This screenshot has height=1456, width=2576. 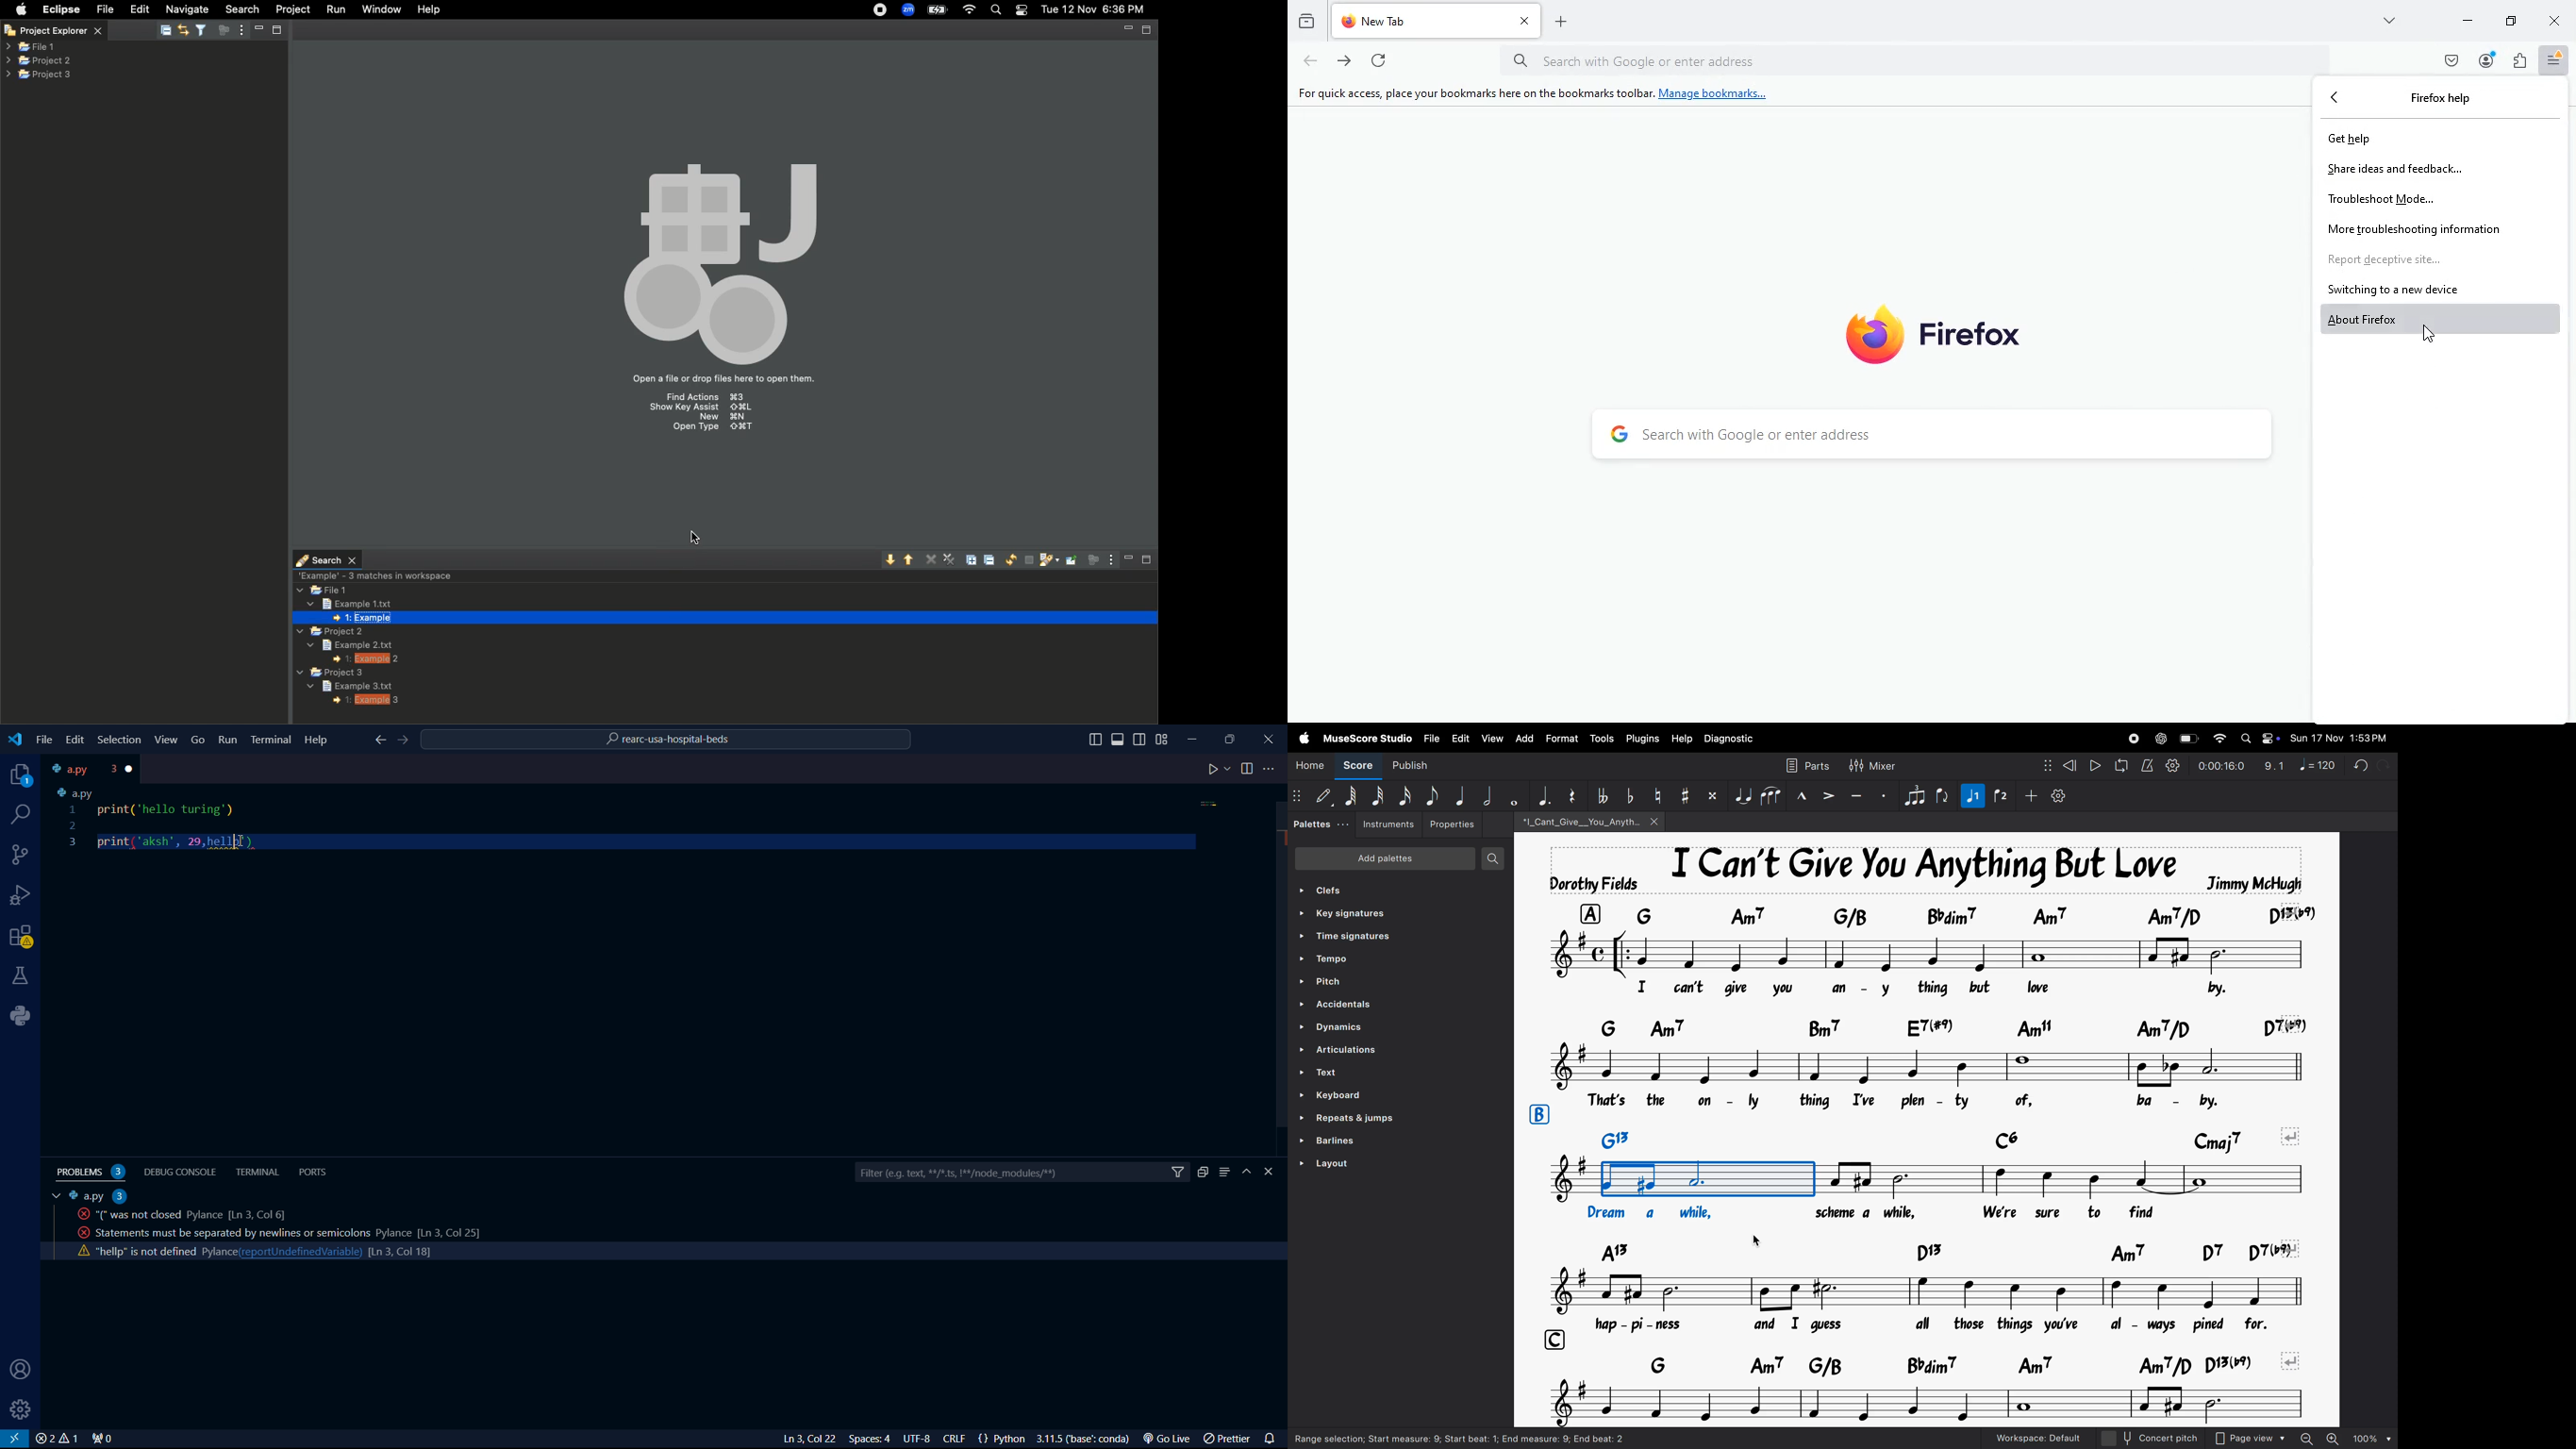 I want to click on wifi, so click(x=2218, y=738).